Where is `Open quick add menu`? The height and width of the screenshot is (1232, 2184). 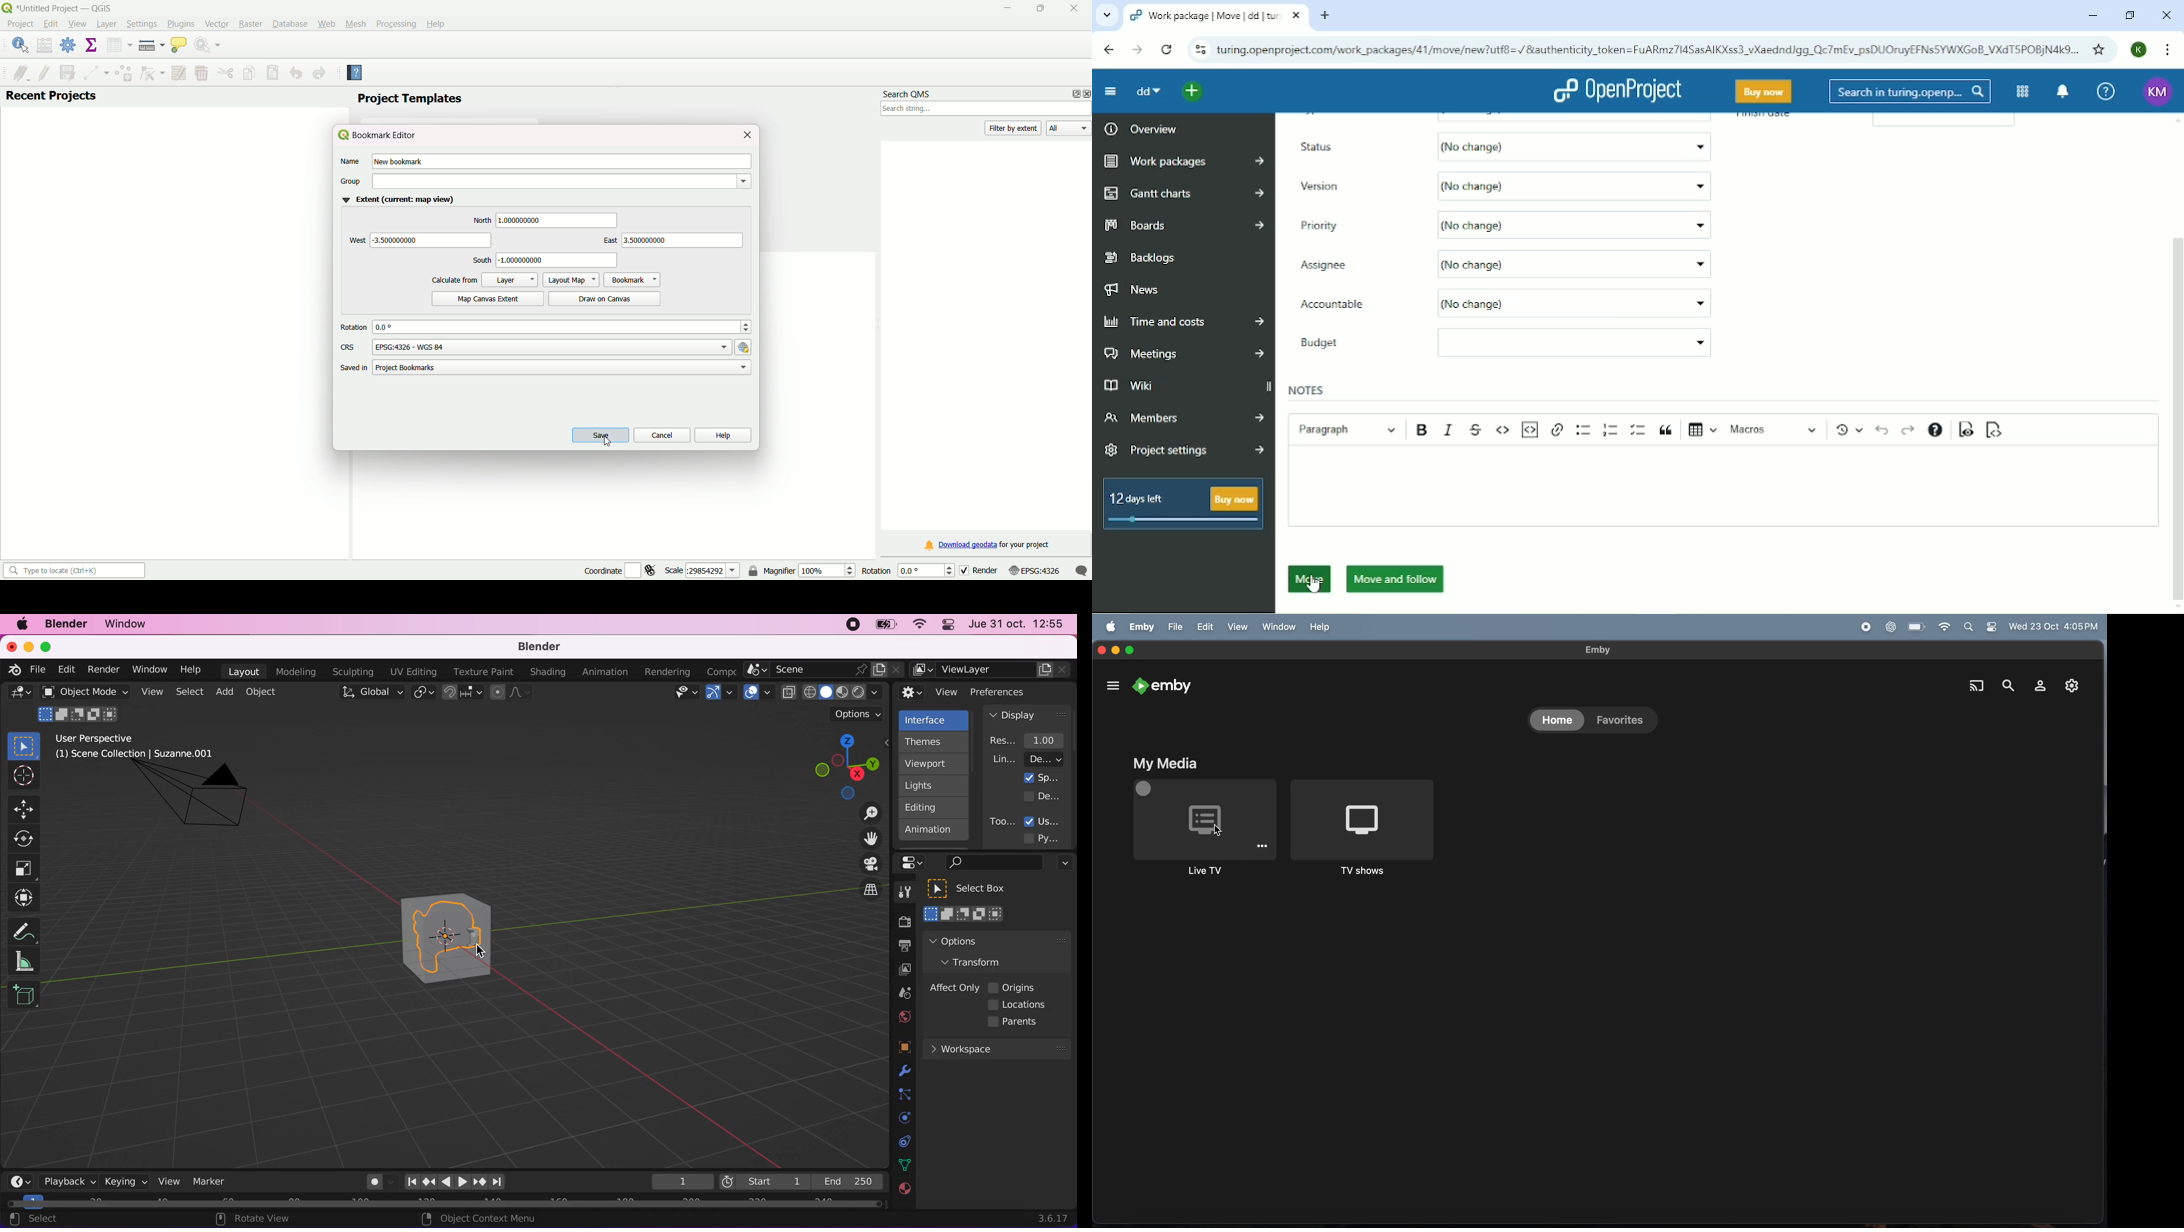
Open quick add menu is located at coordinates (1193, 93).